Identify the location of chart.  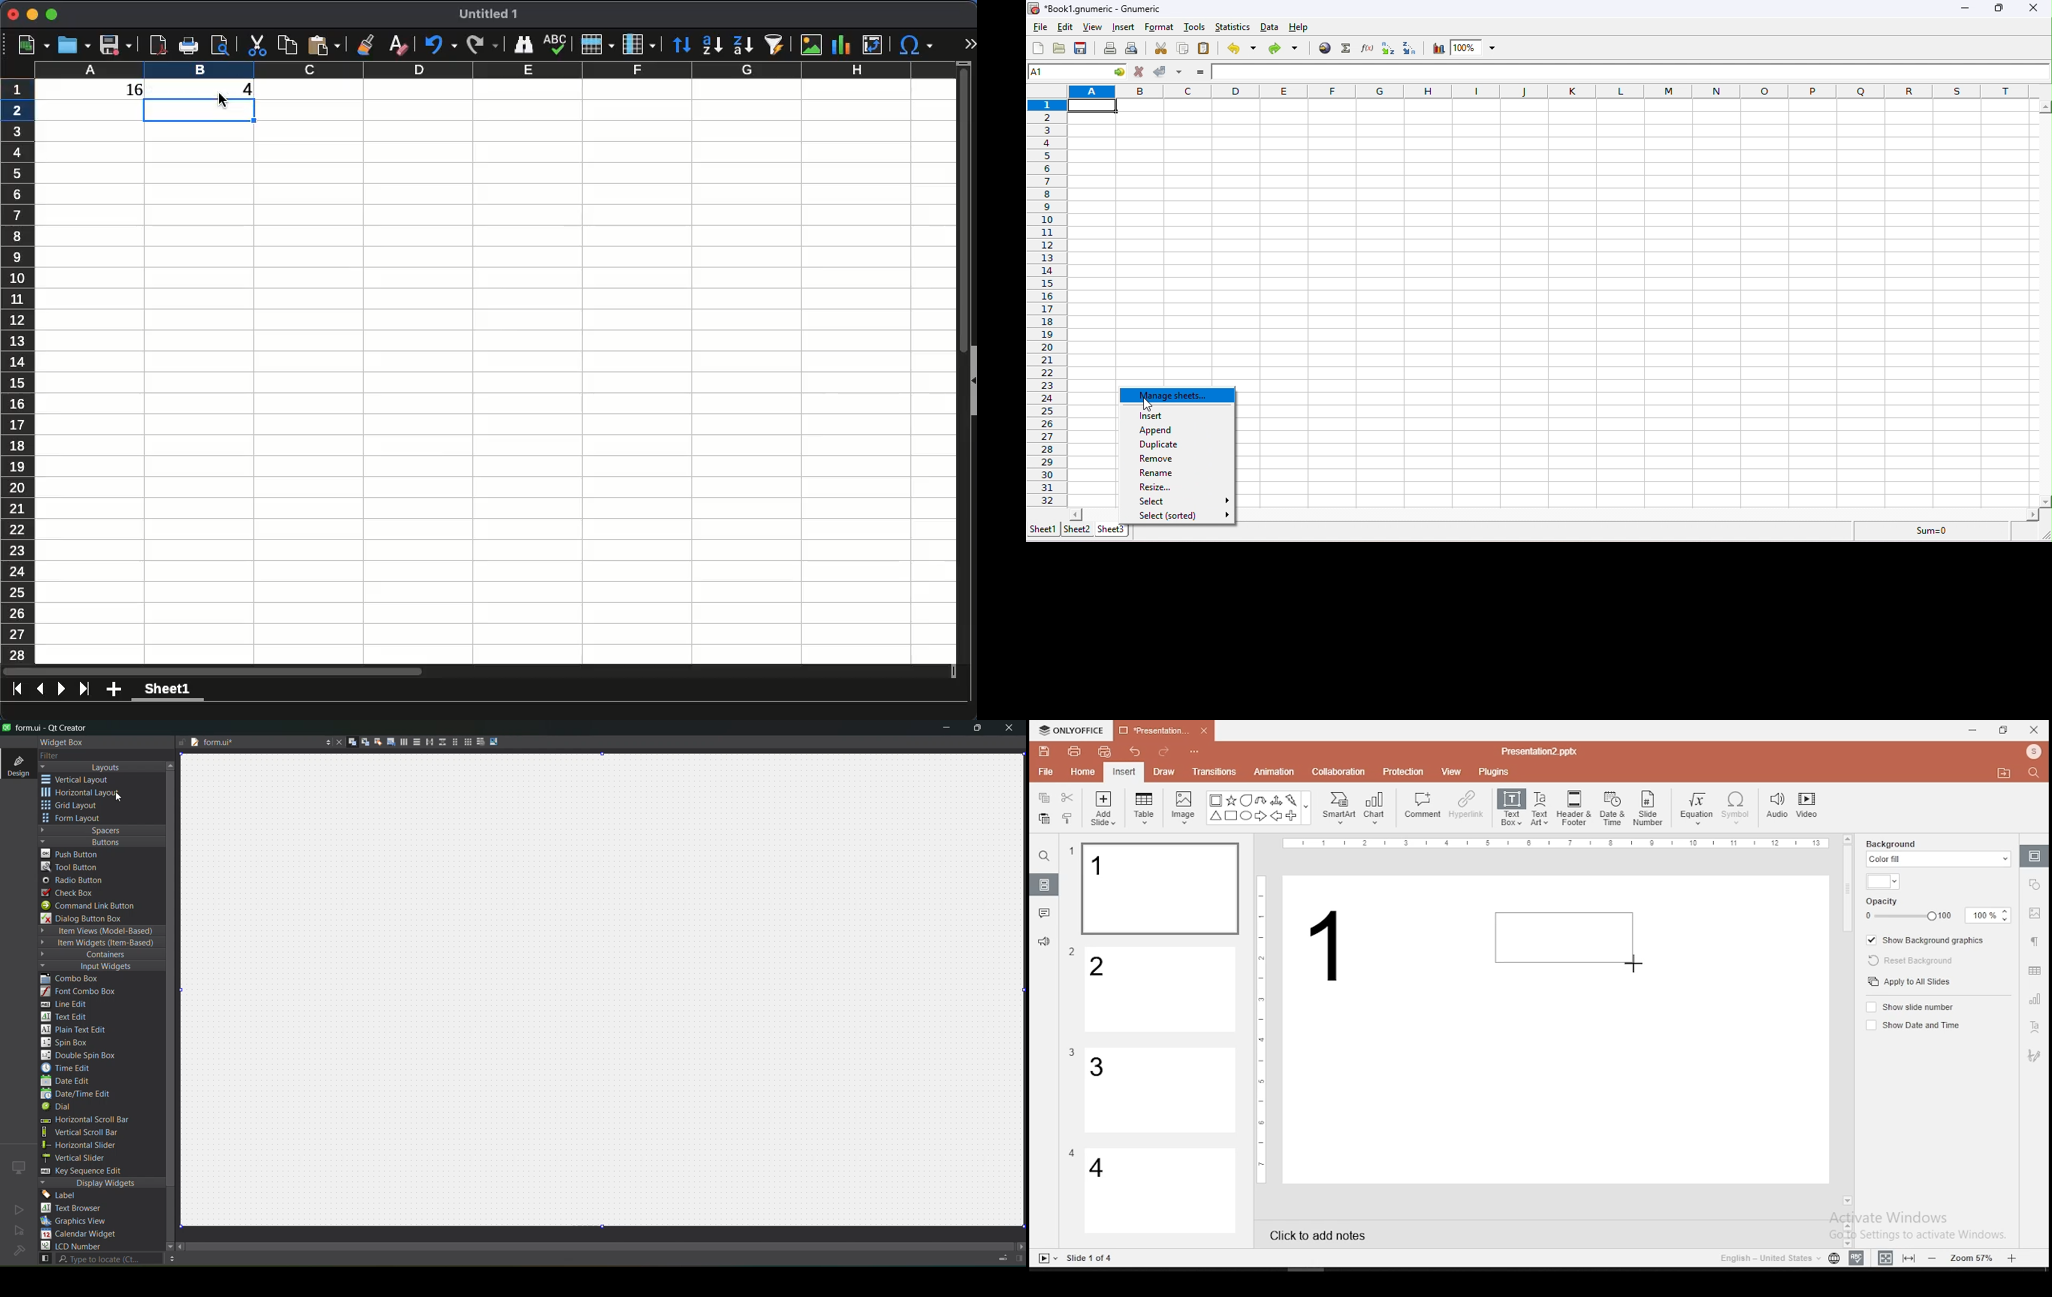
(842, 46).